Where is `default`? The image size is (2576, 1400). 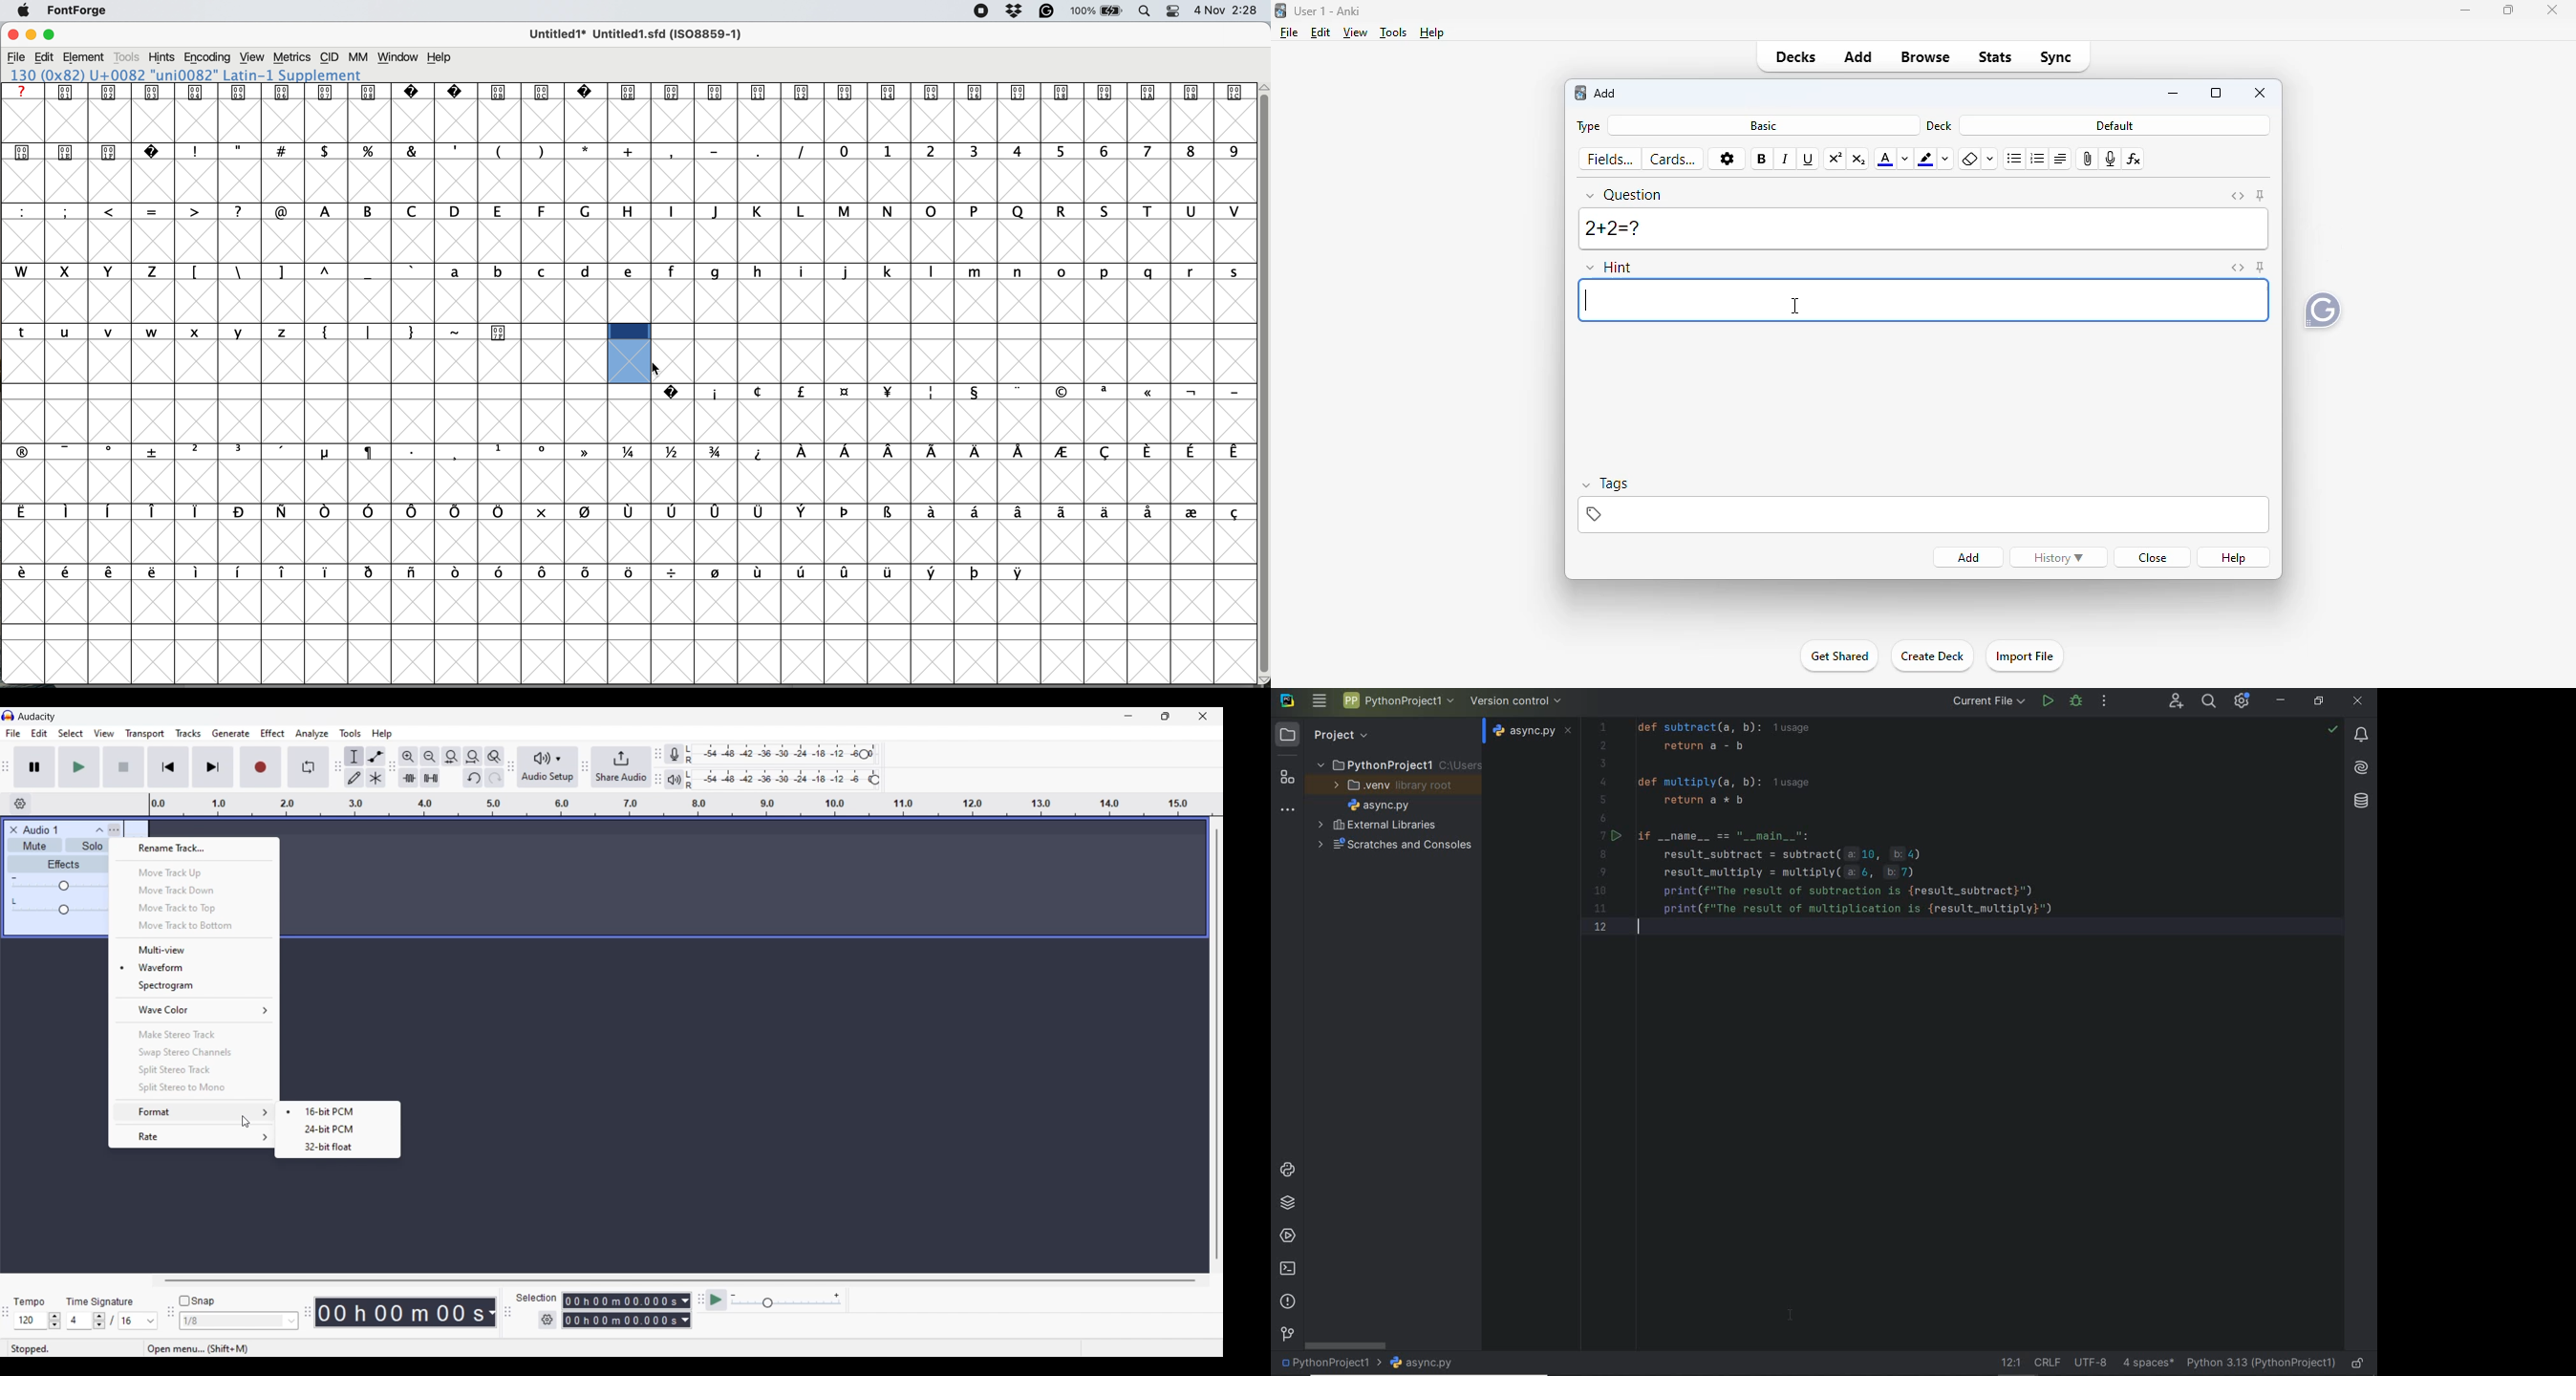 default is located at coordinates (2113, 125).